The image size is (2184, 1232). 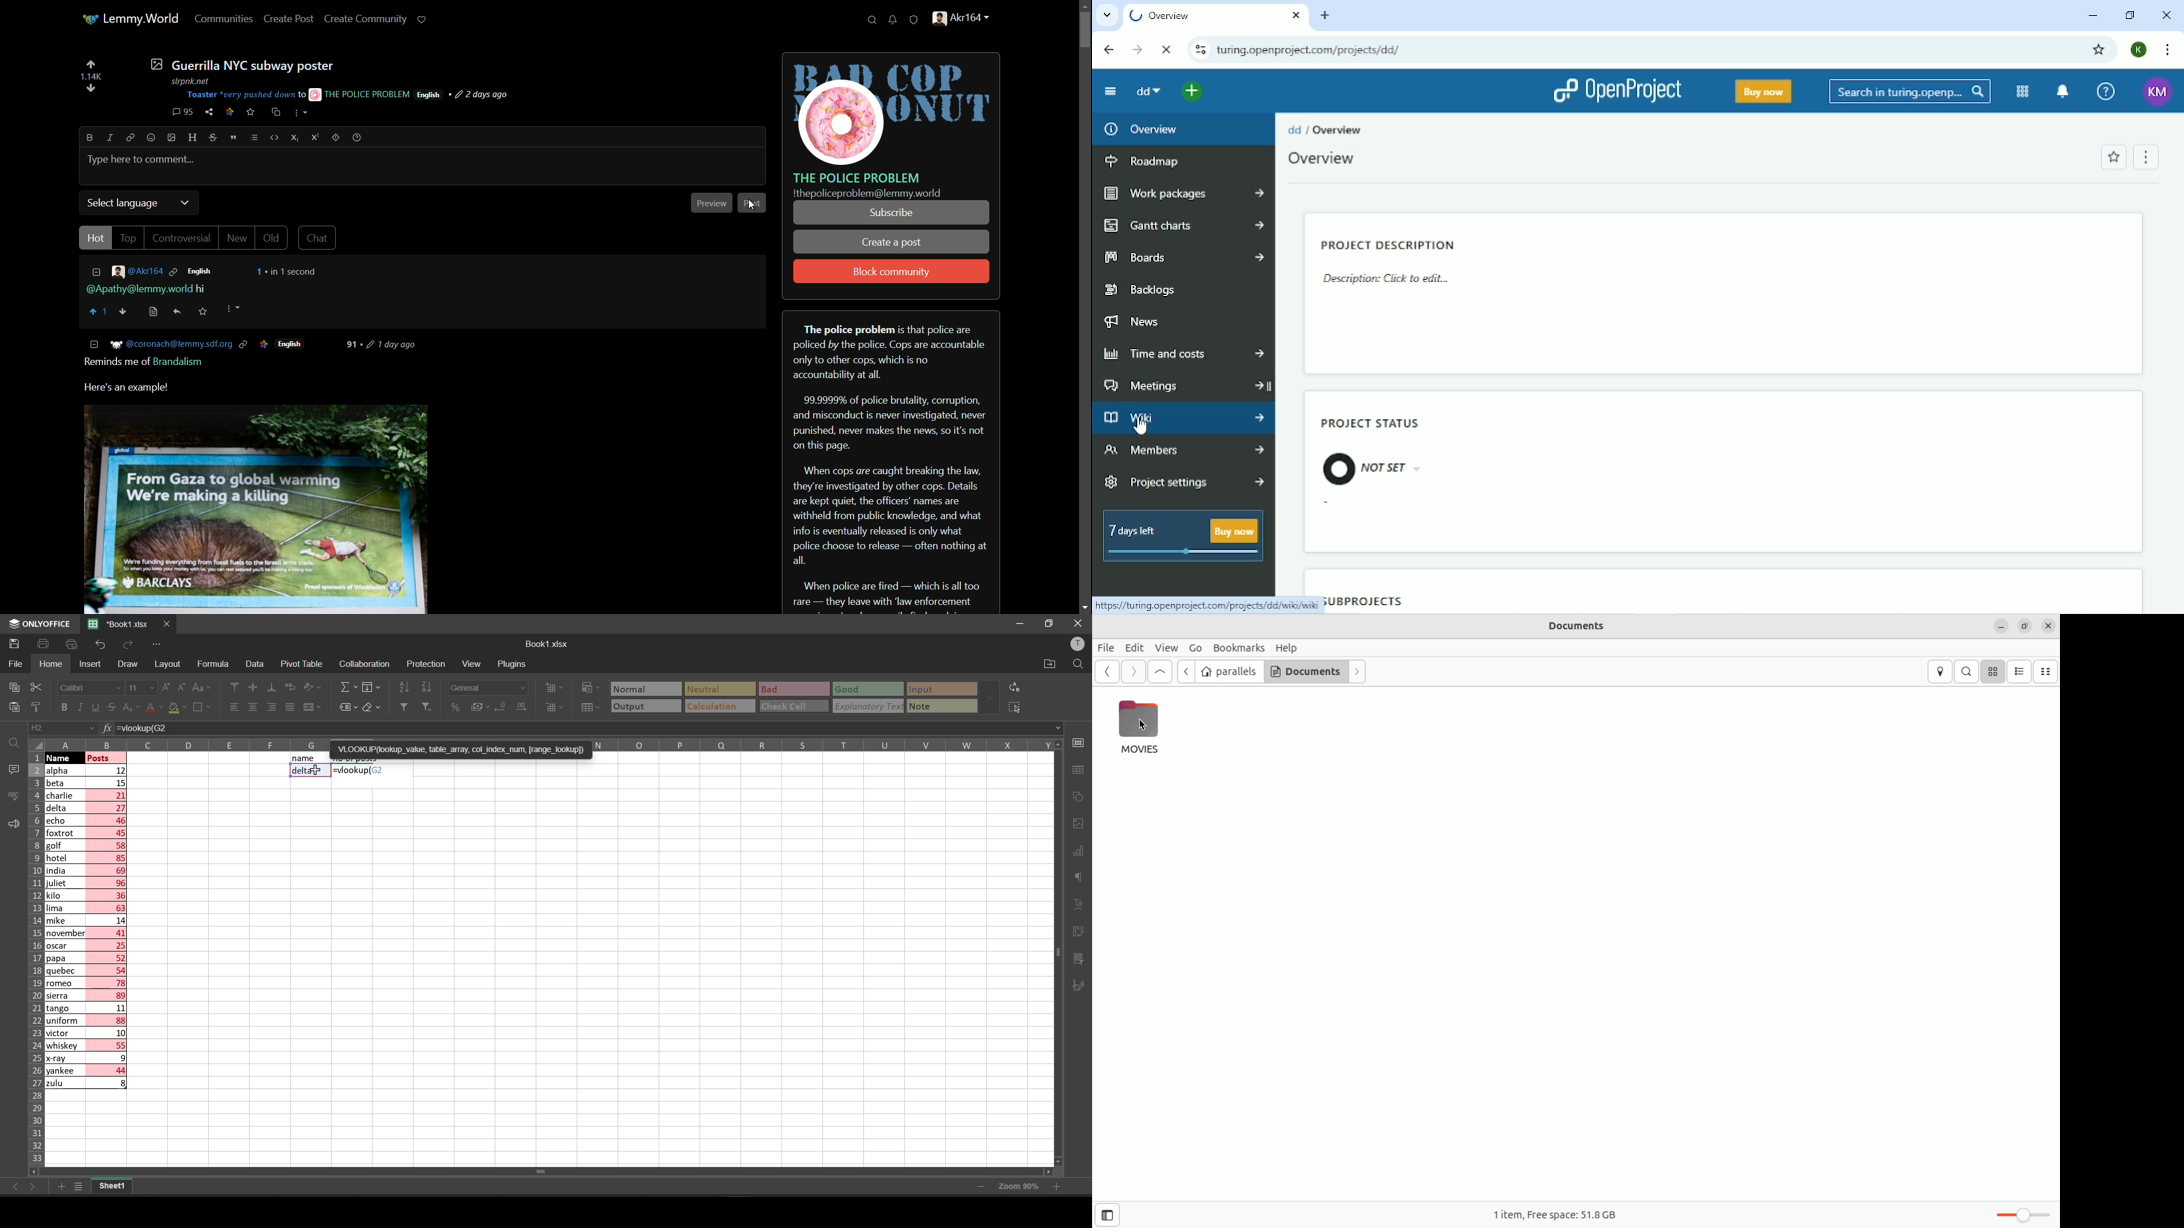 I want to click on time, so click(x=289, y=273).